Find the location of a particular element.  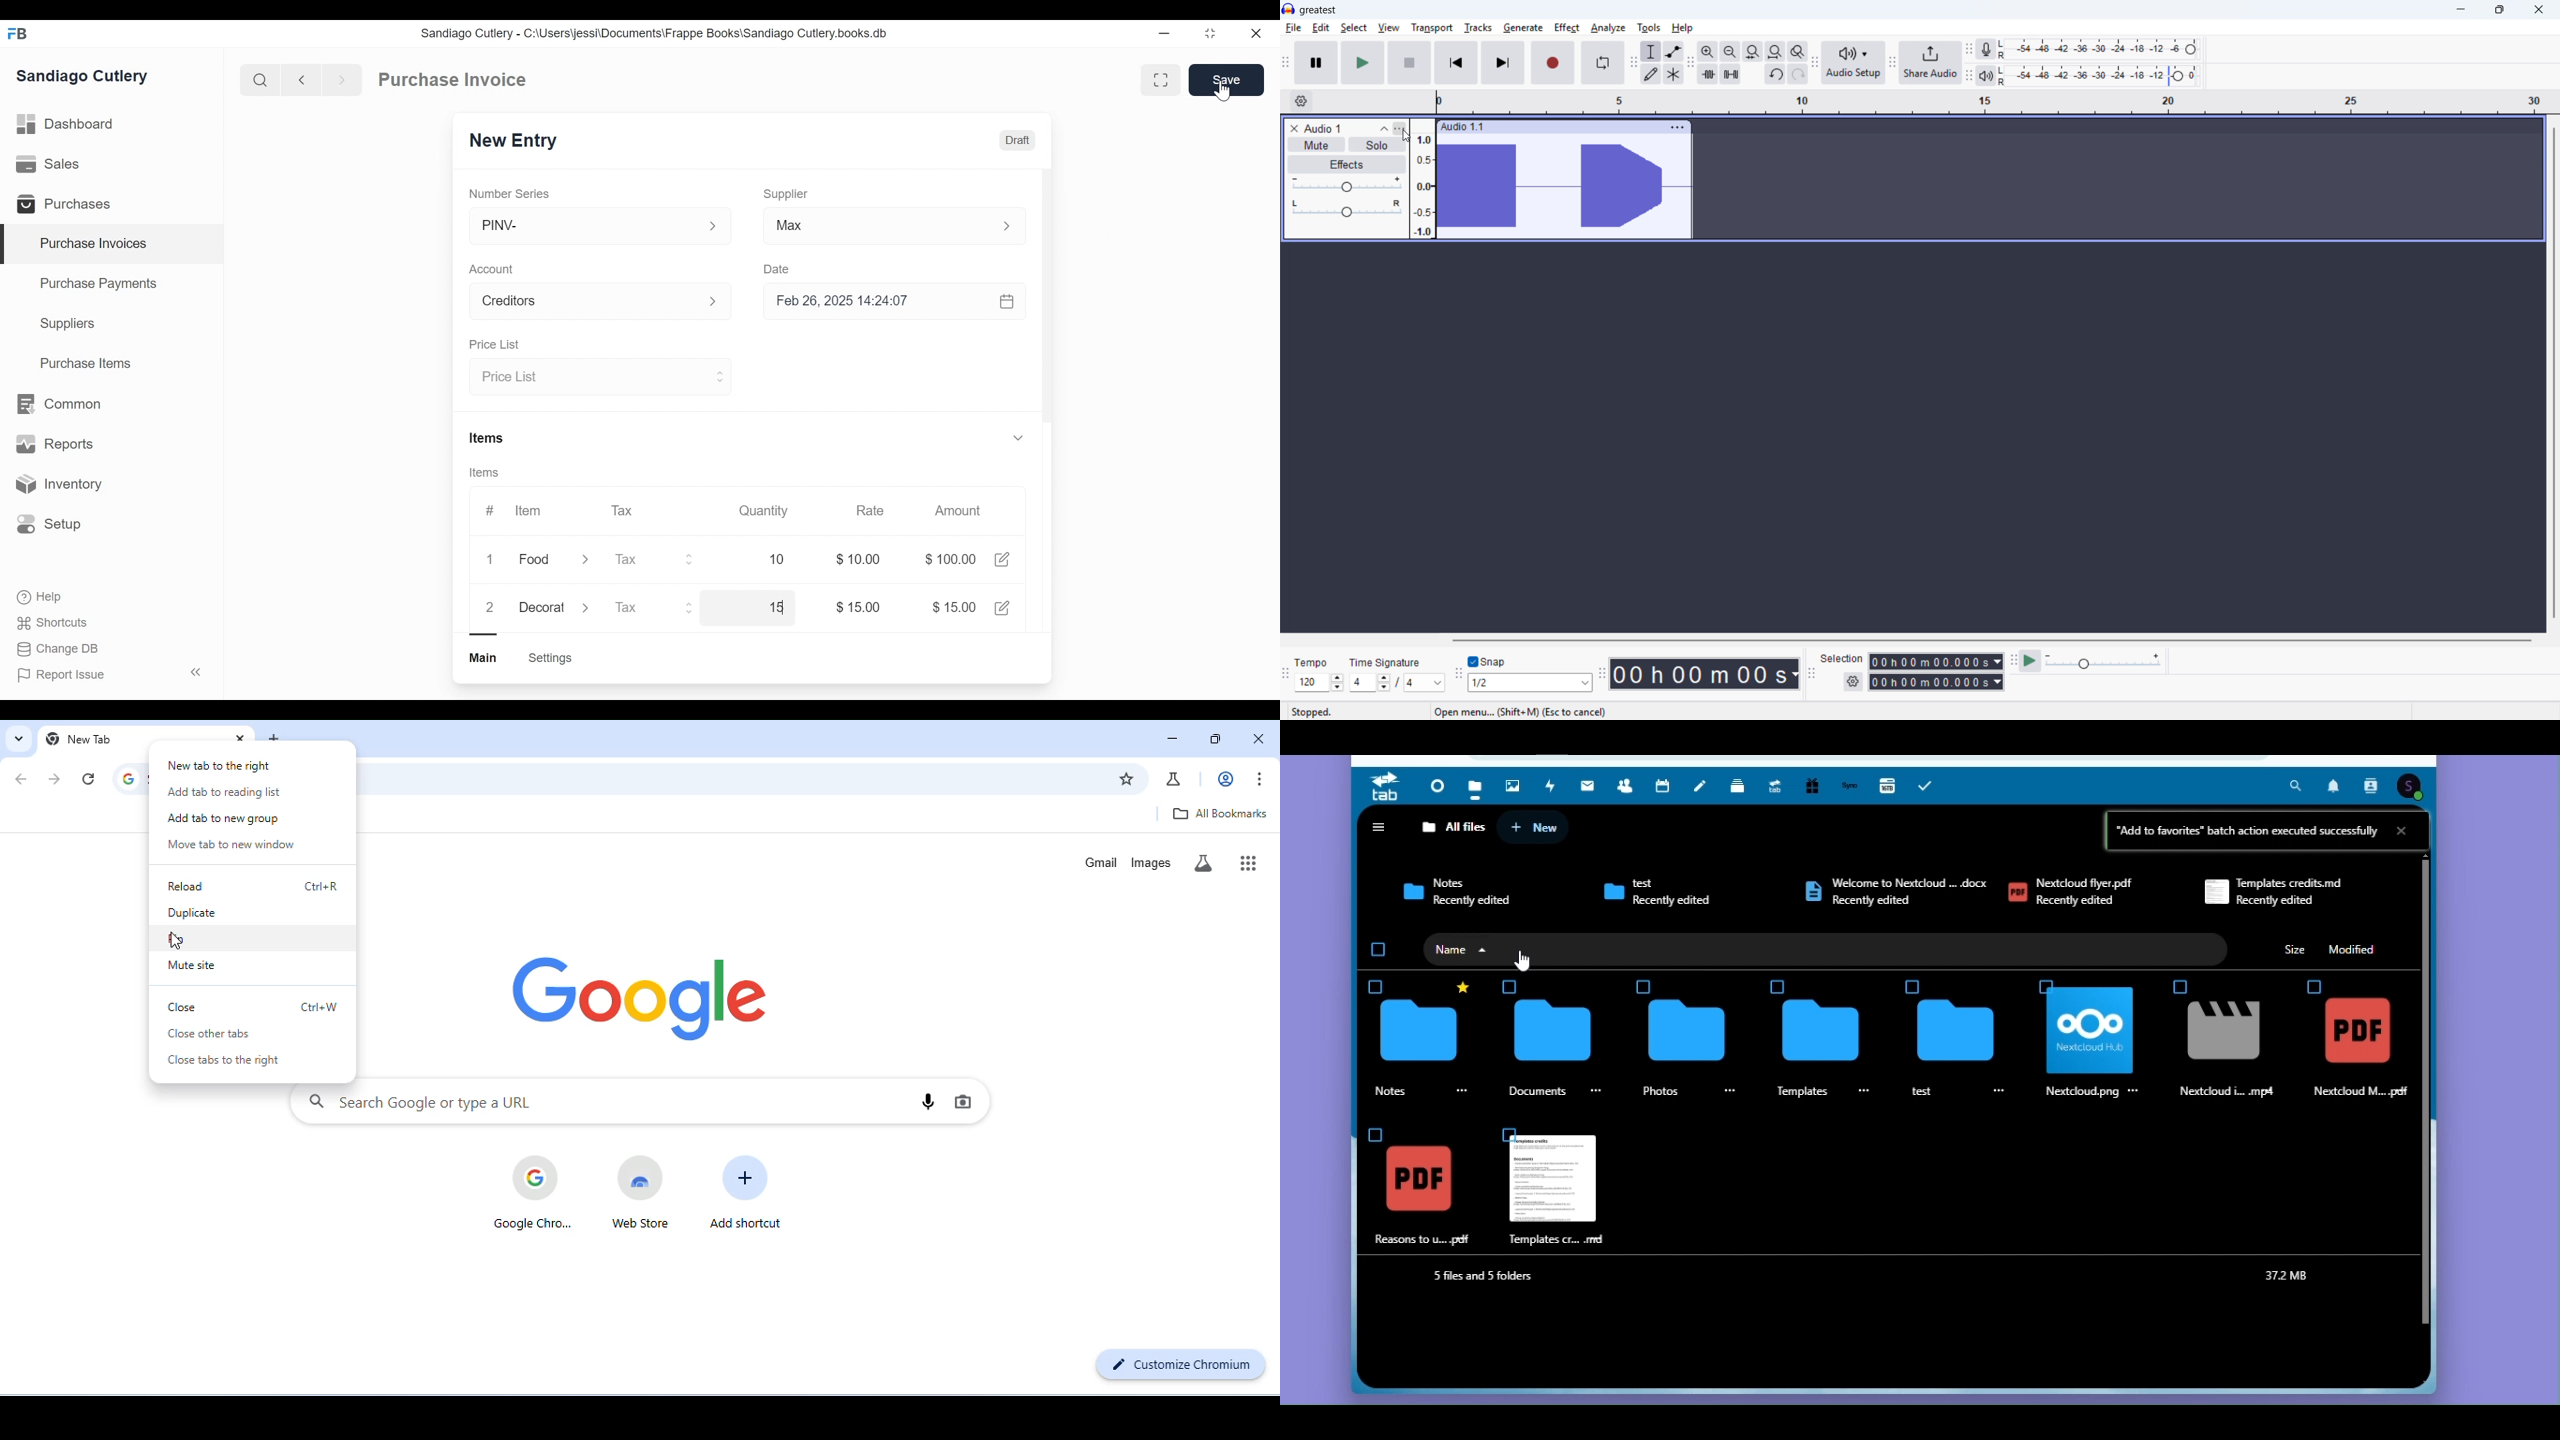

Notification is located at coordinates (2331, 786).